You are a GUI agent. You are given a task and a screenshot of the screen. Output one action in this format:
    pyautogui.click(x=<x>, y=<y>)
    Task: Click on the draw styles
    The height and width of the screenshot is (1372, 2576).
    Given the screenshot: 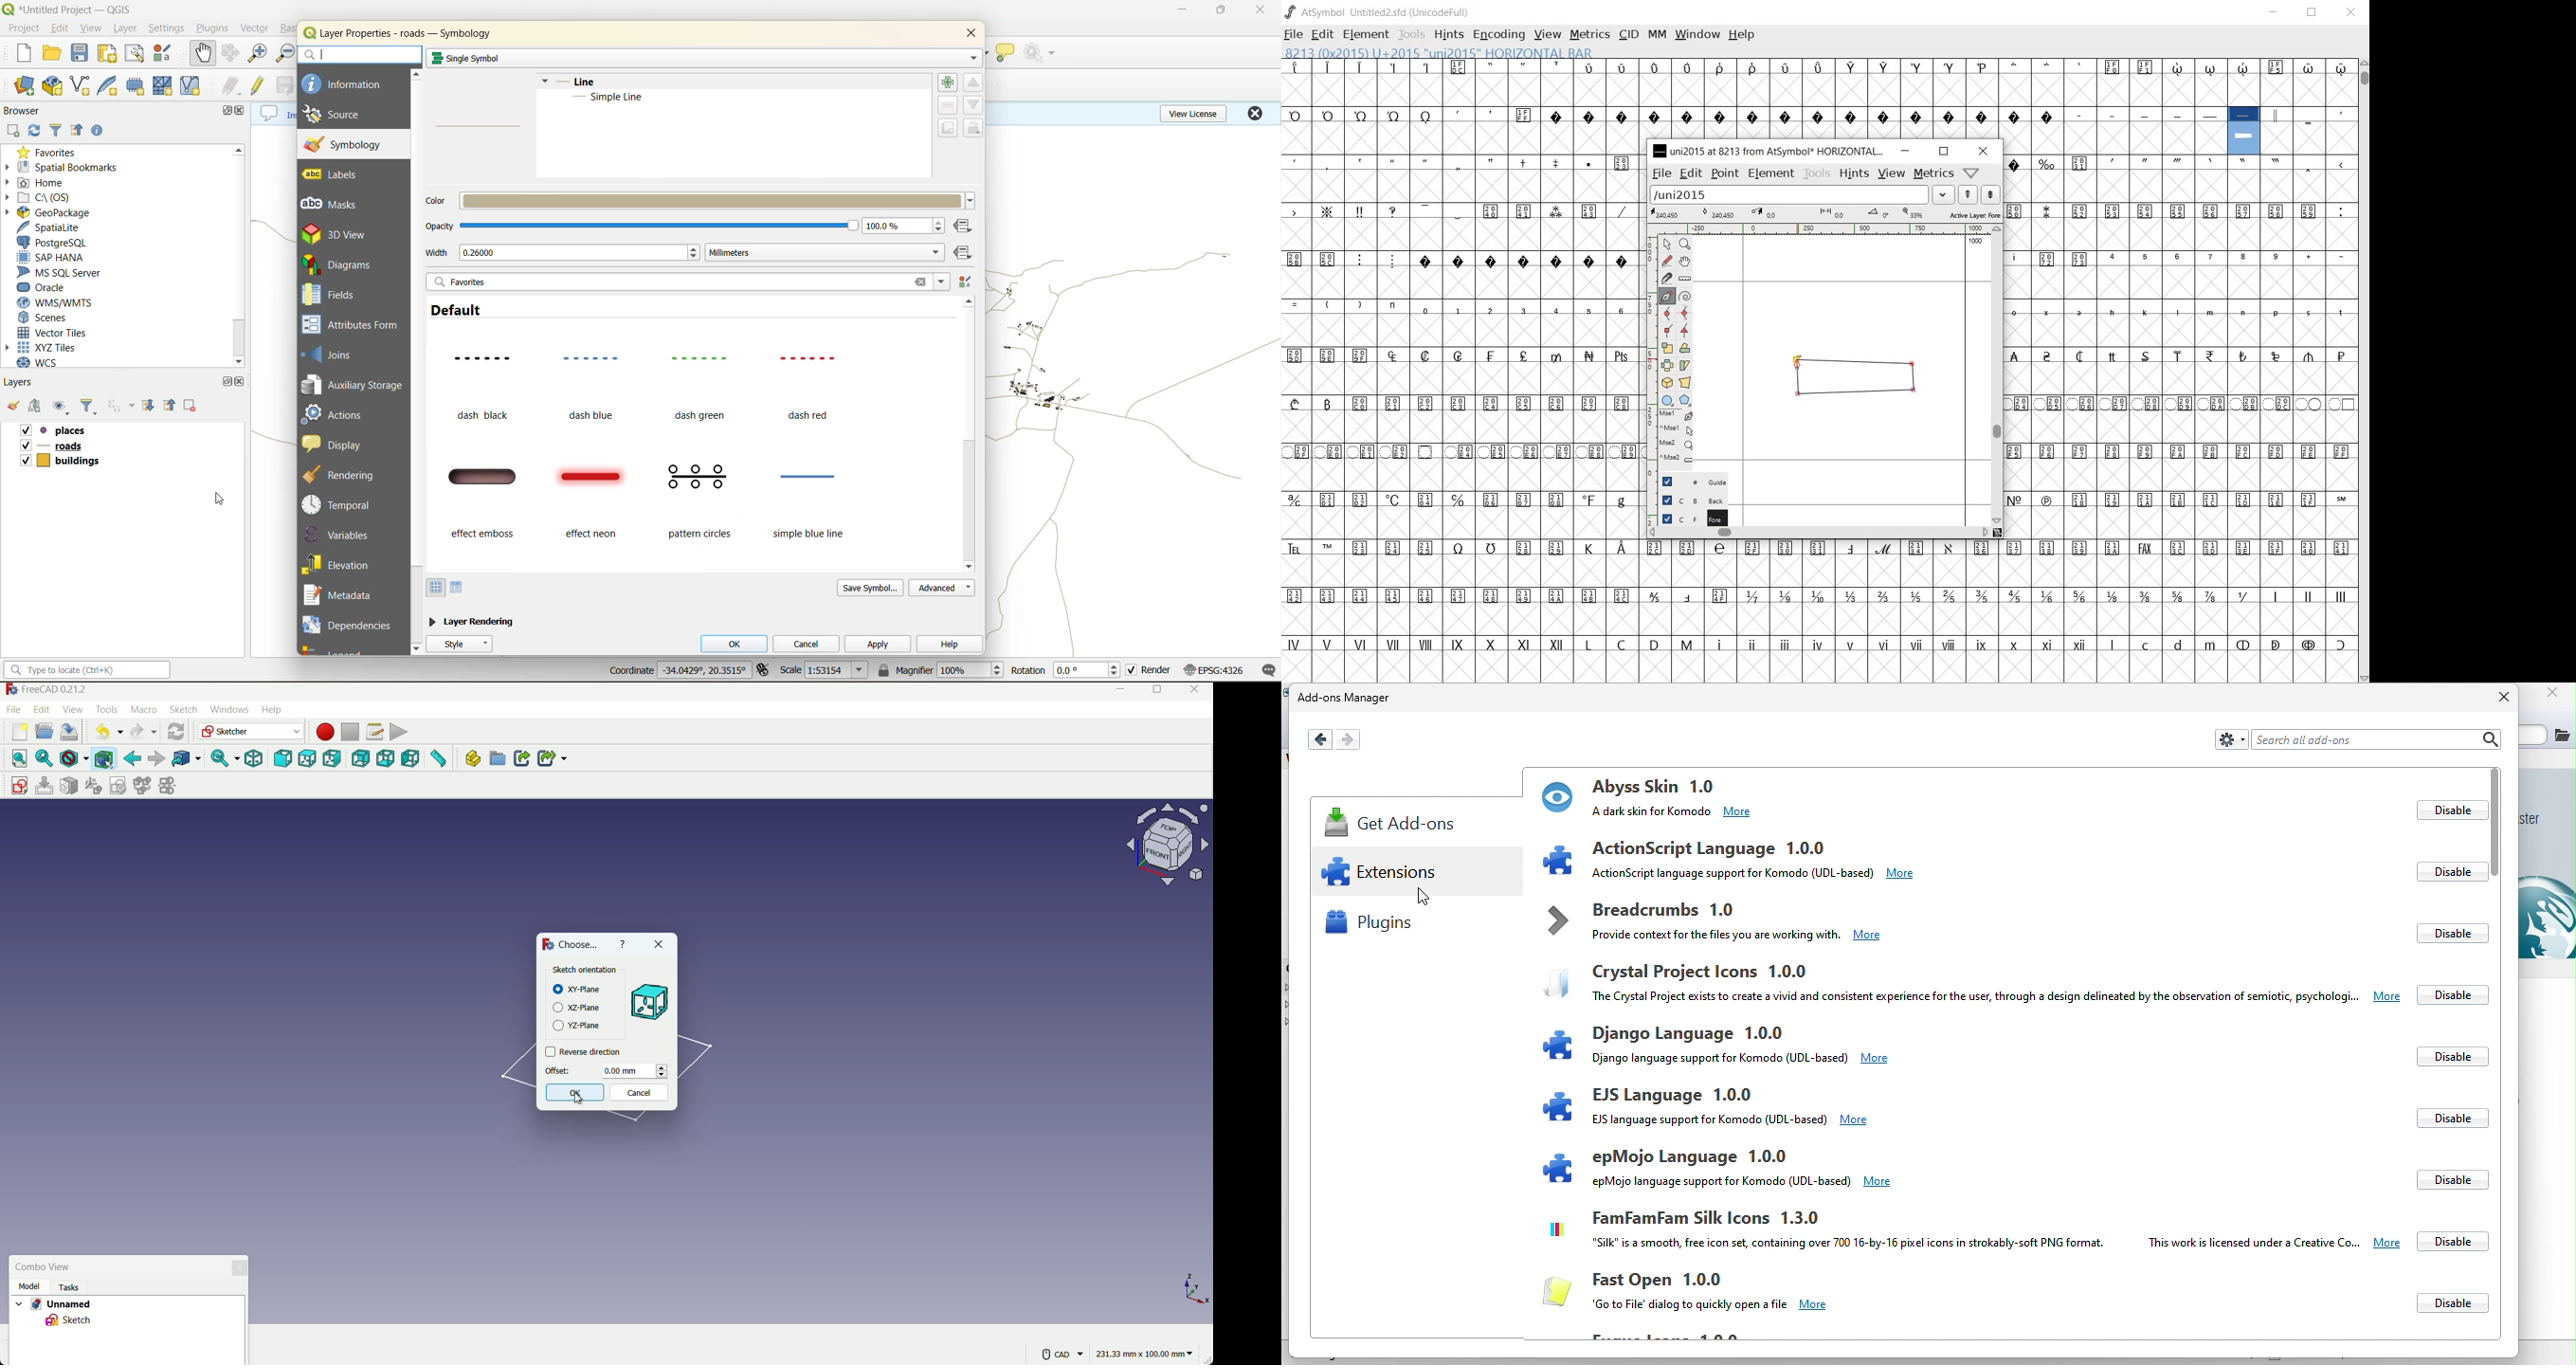 What is the action you would take?
    pyautogui.click(x=68, y=758)
    